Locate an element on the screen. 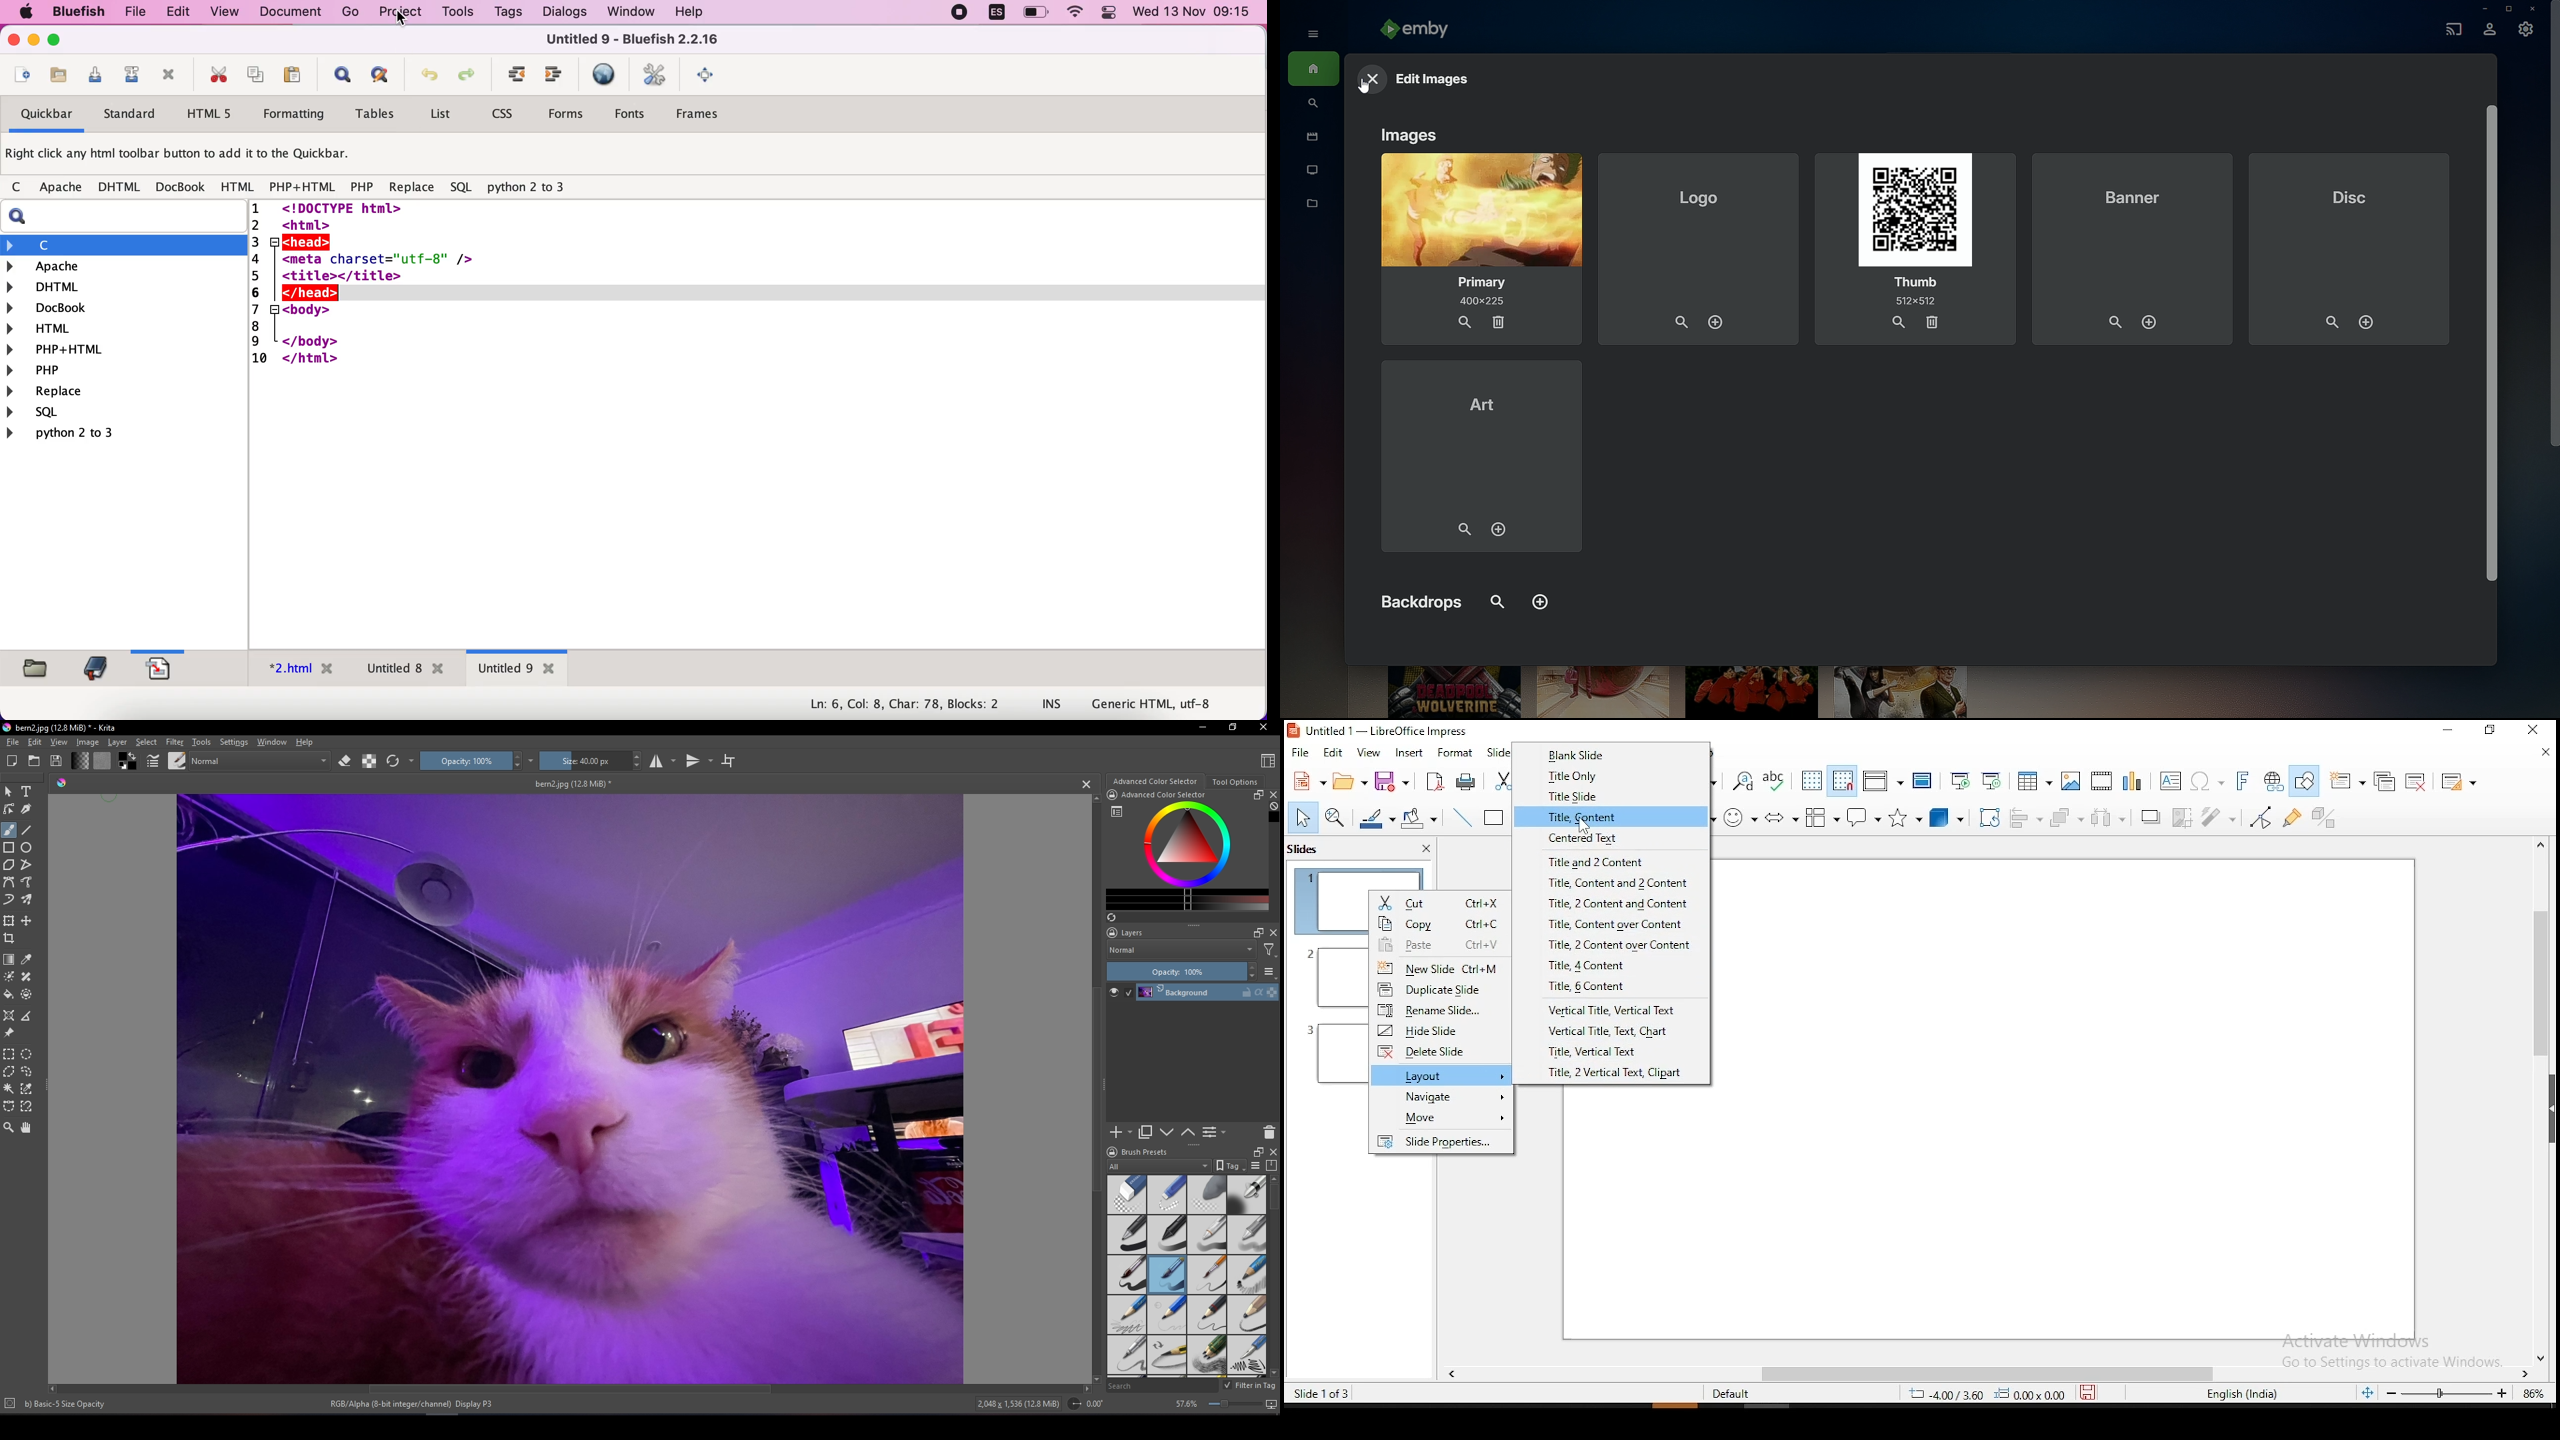 This screenshot has height=1456, width=2576. Brush preset search is located at coordinates (1164, 1387).